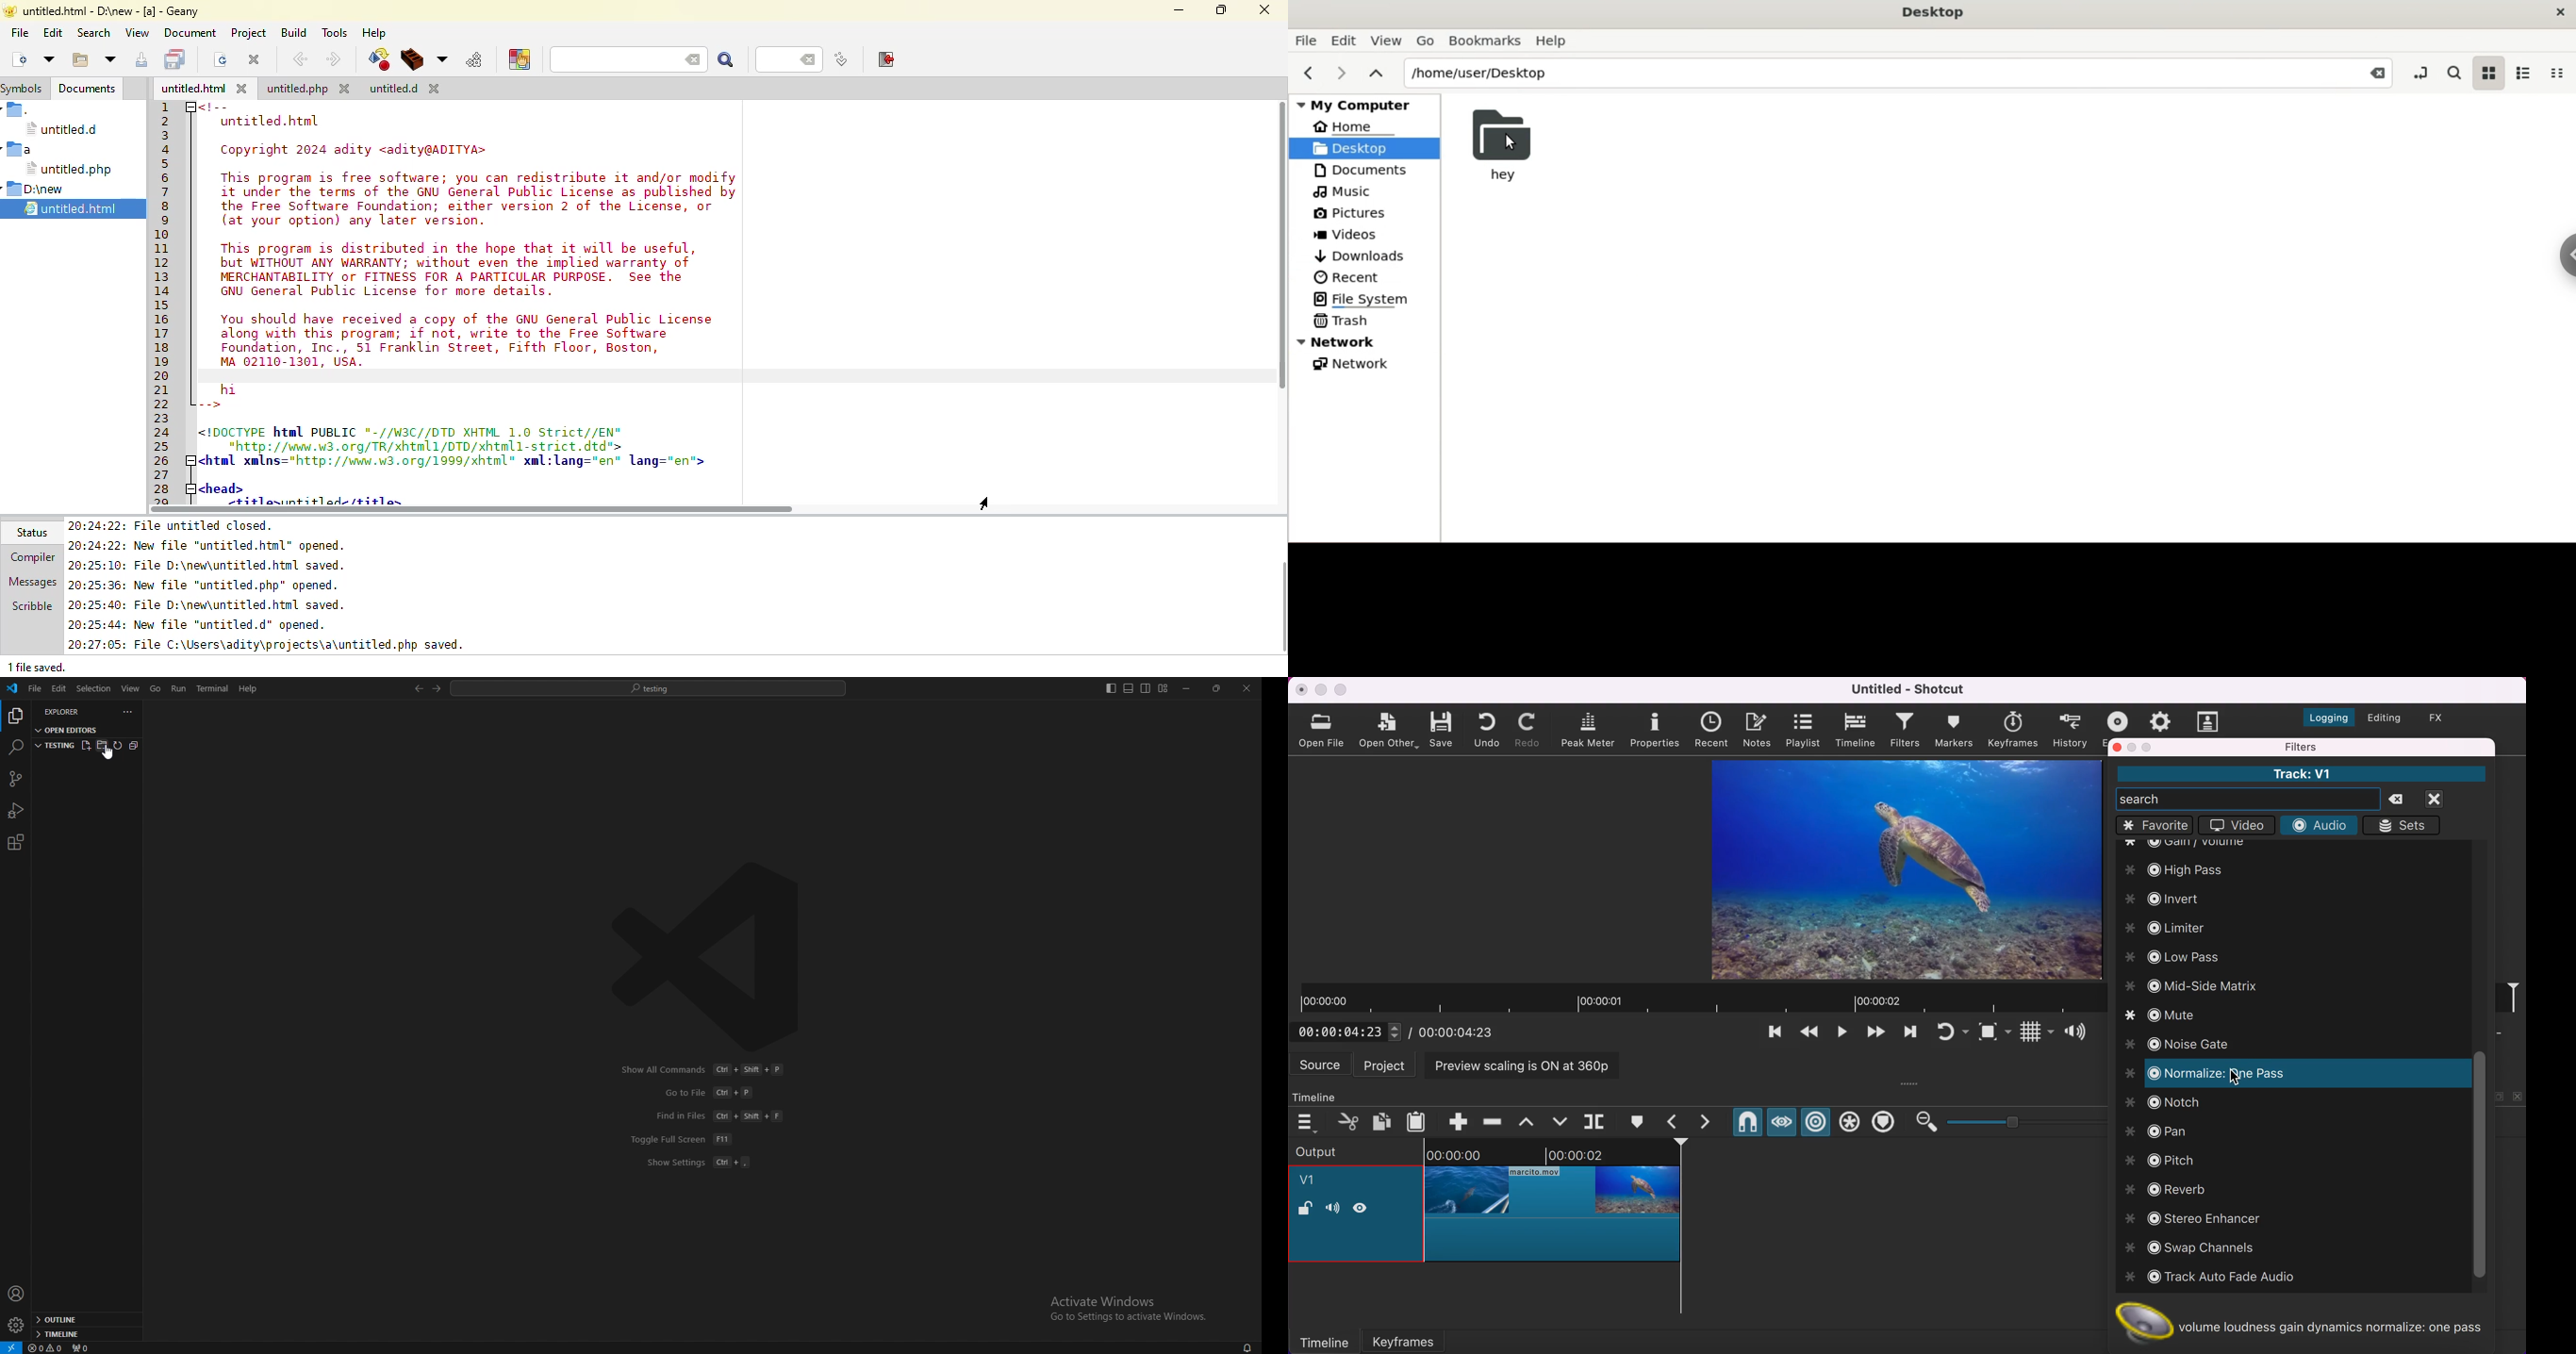  What do you see at coordinates (1803, 730) in the screenshot?
I see `playlist` at bounding box center [1803, 730].